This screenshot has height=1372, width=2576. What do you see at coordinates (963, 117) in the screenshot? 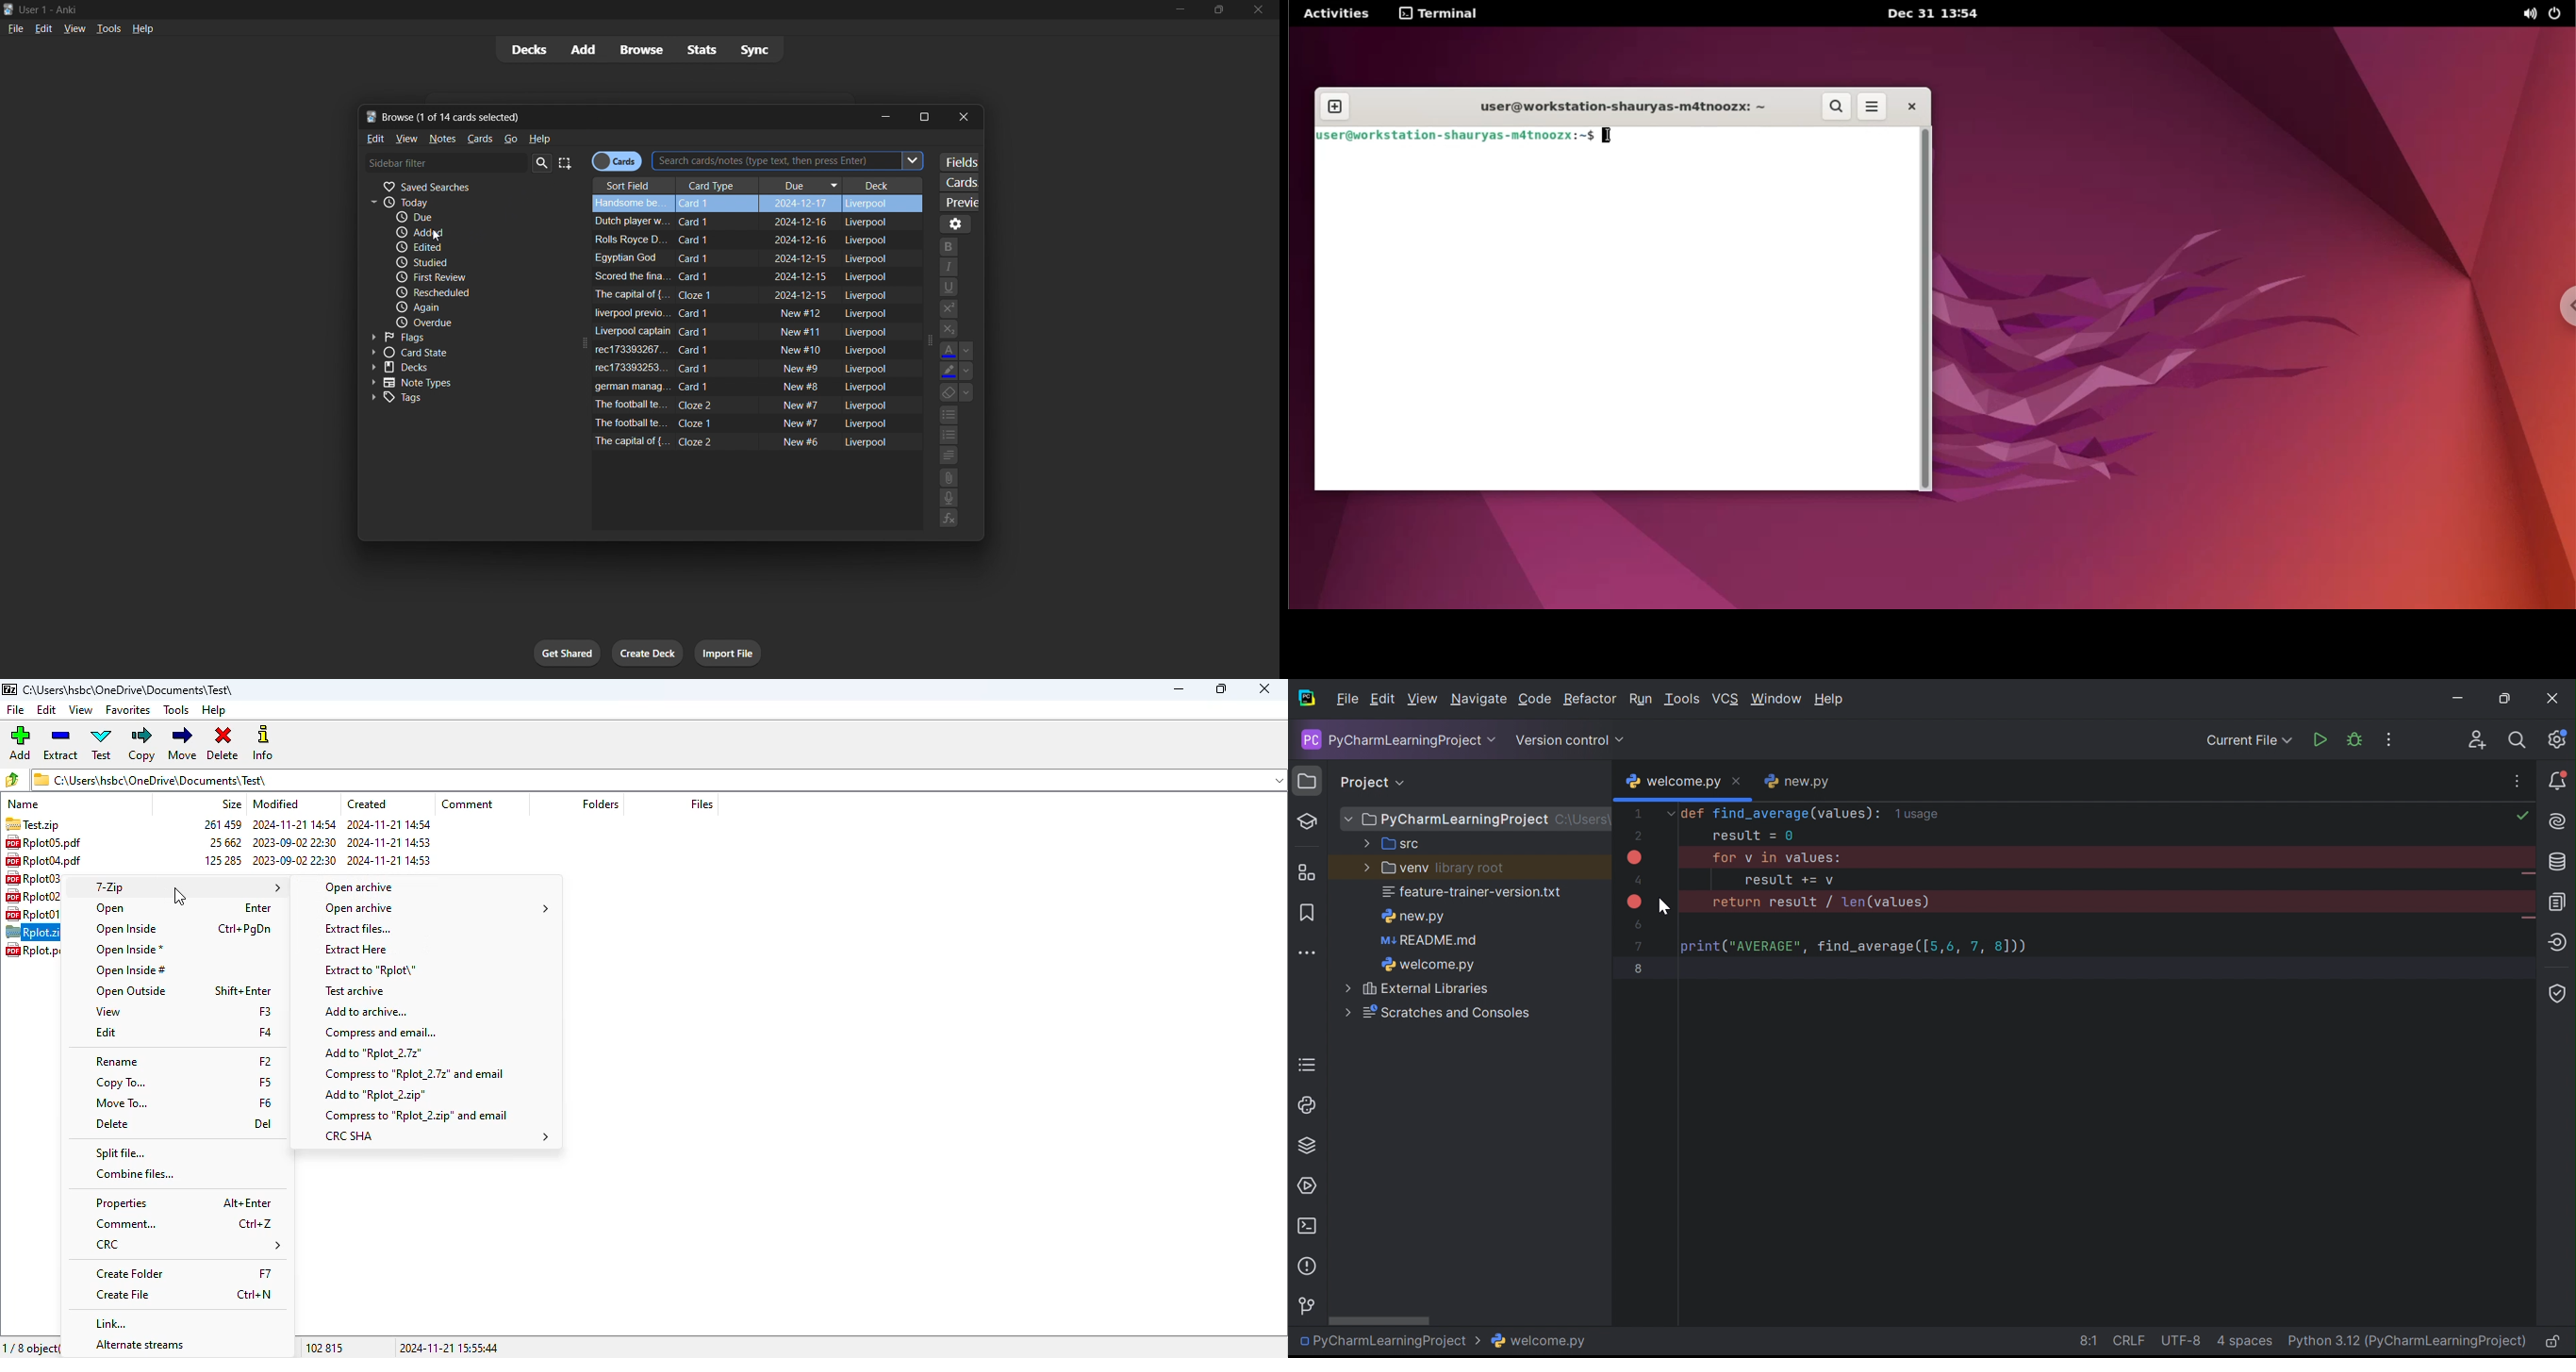
I see `close` at bounding box center [963, 117].